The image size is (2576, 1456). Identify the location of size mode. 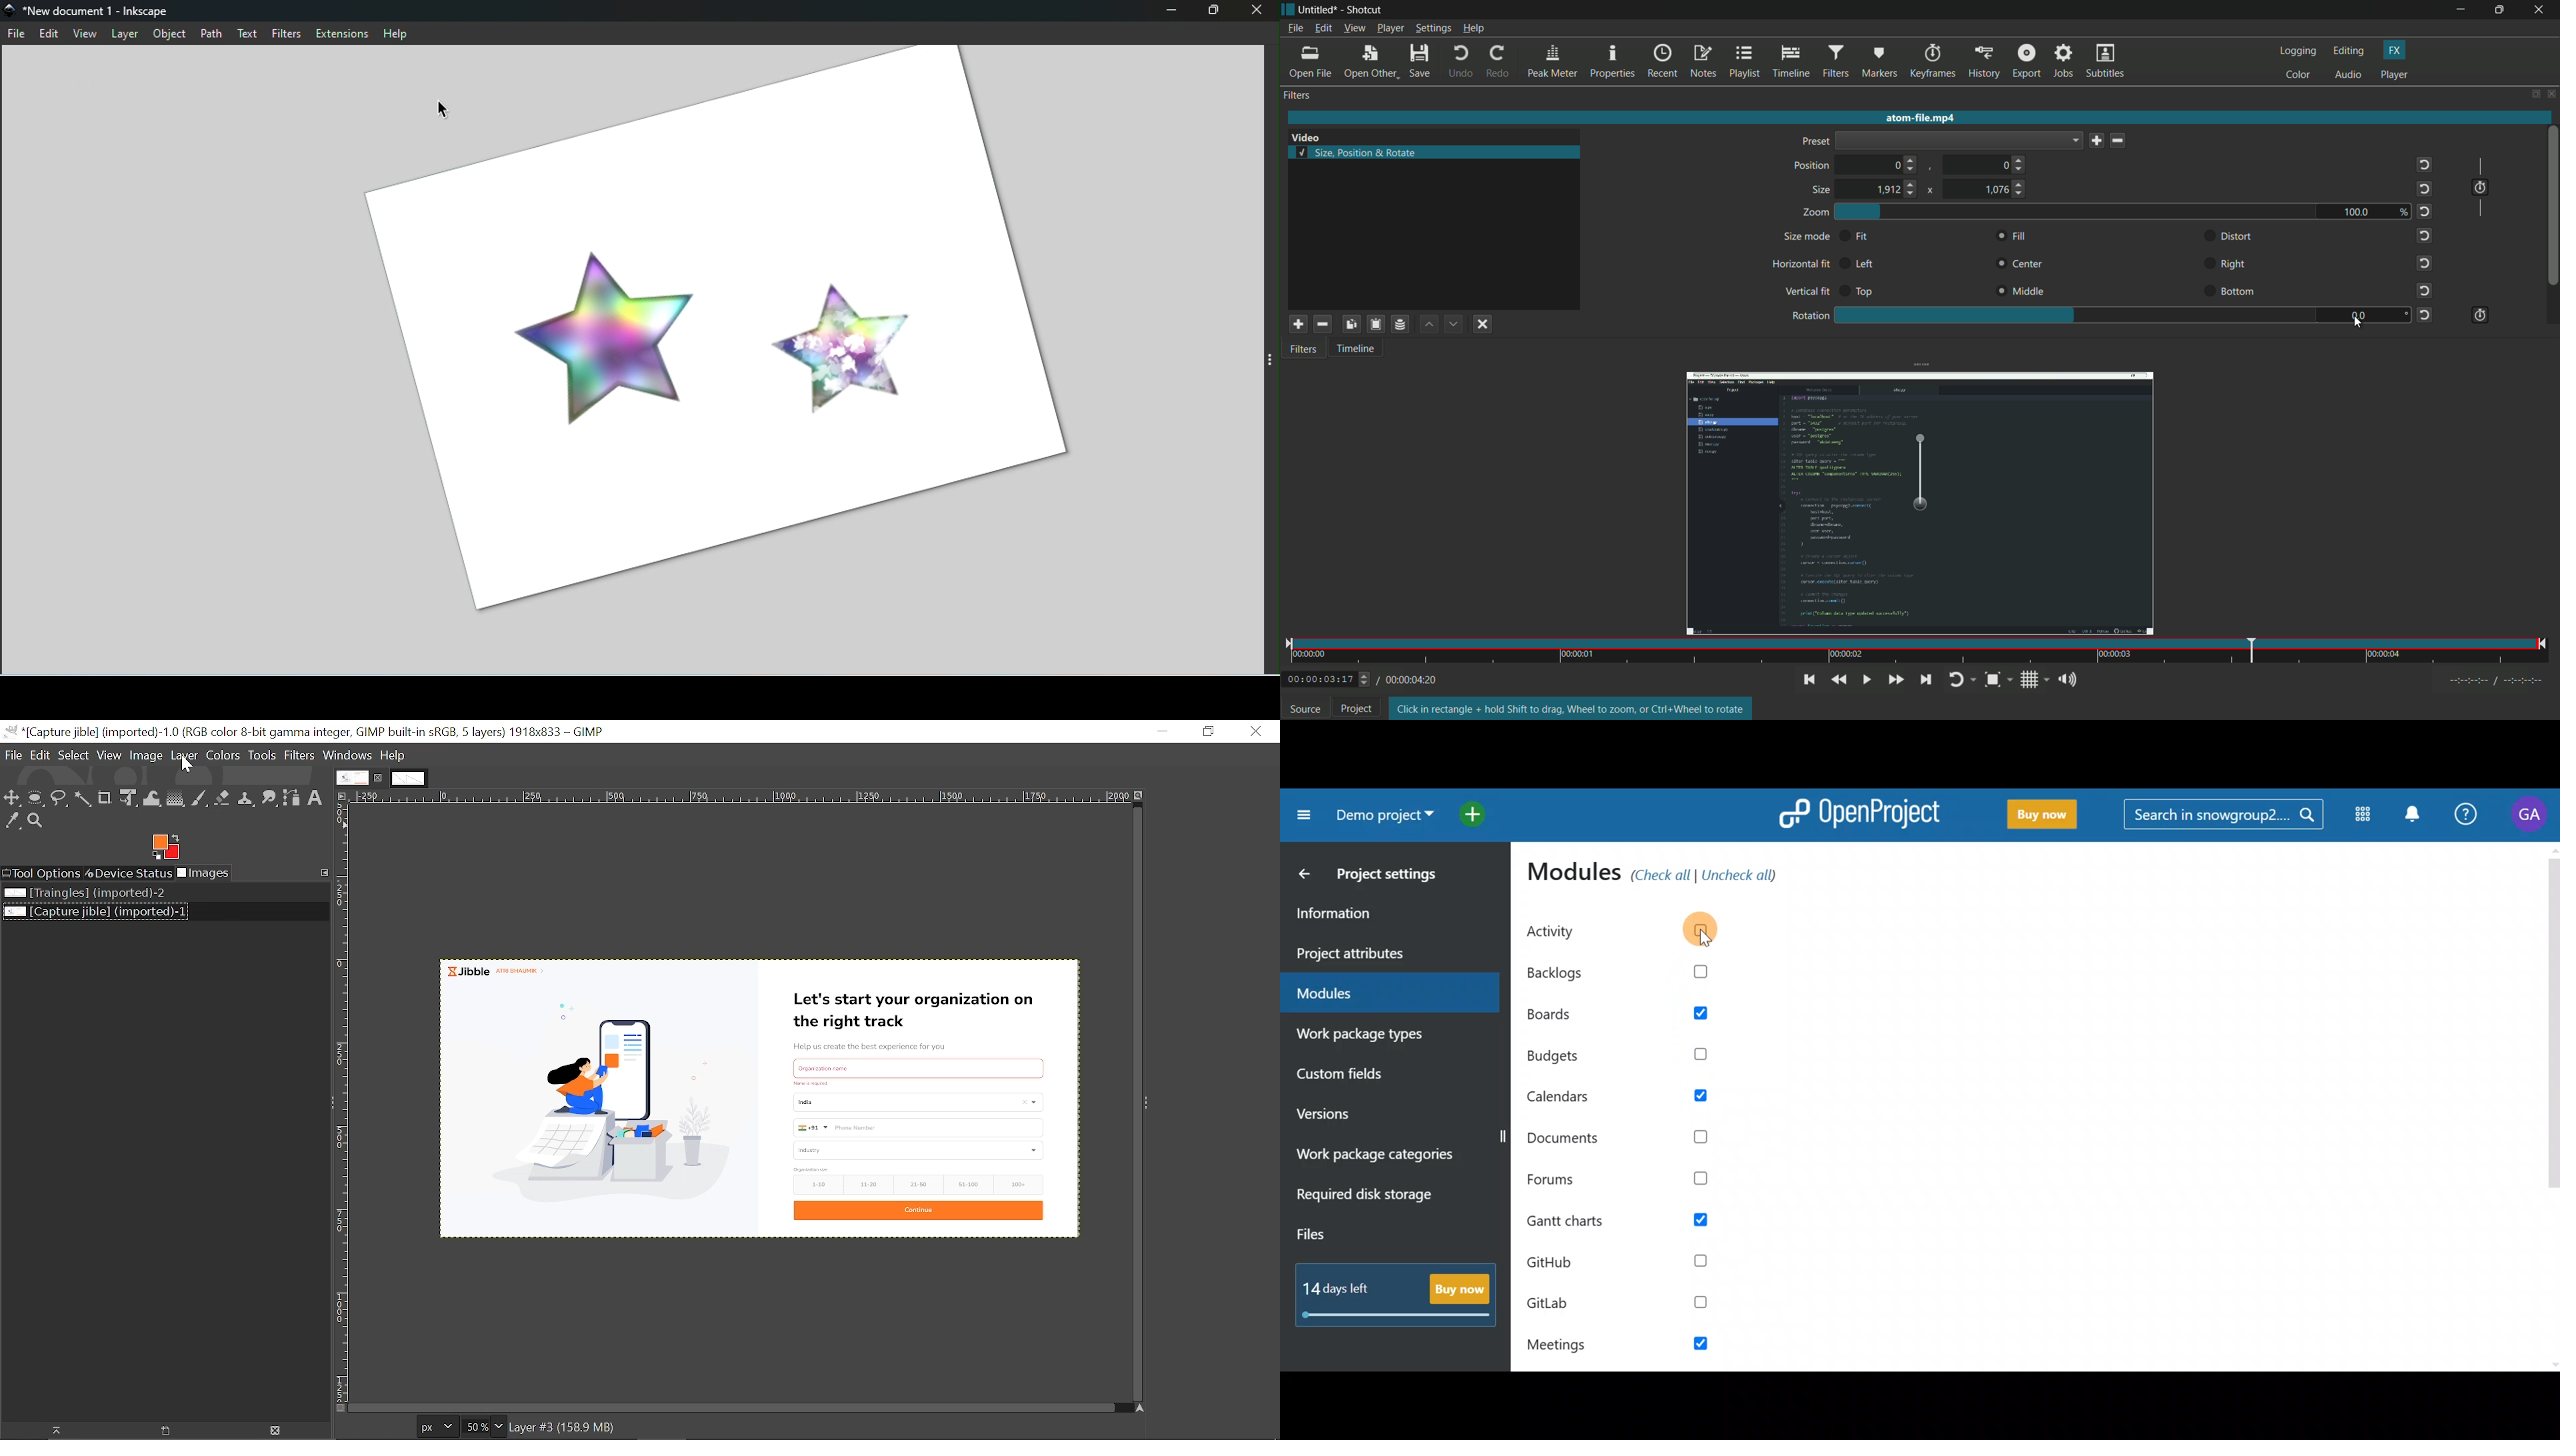
(1806, 237).